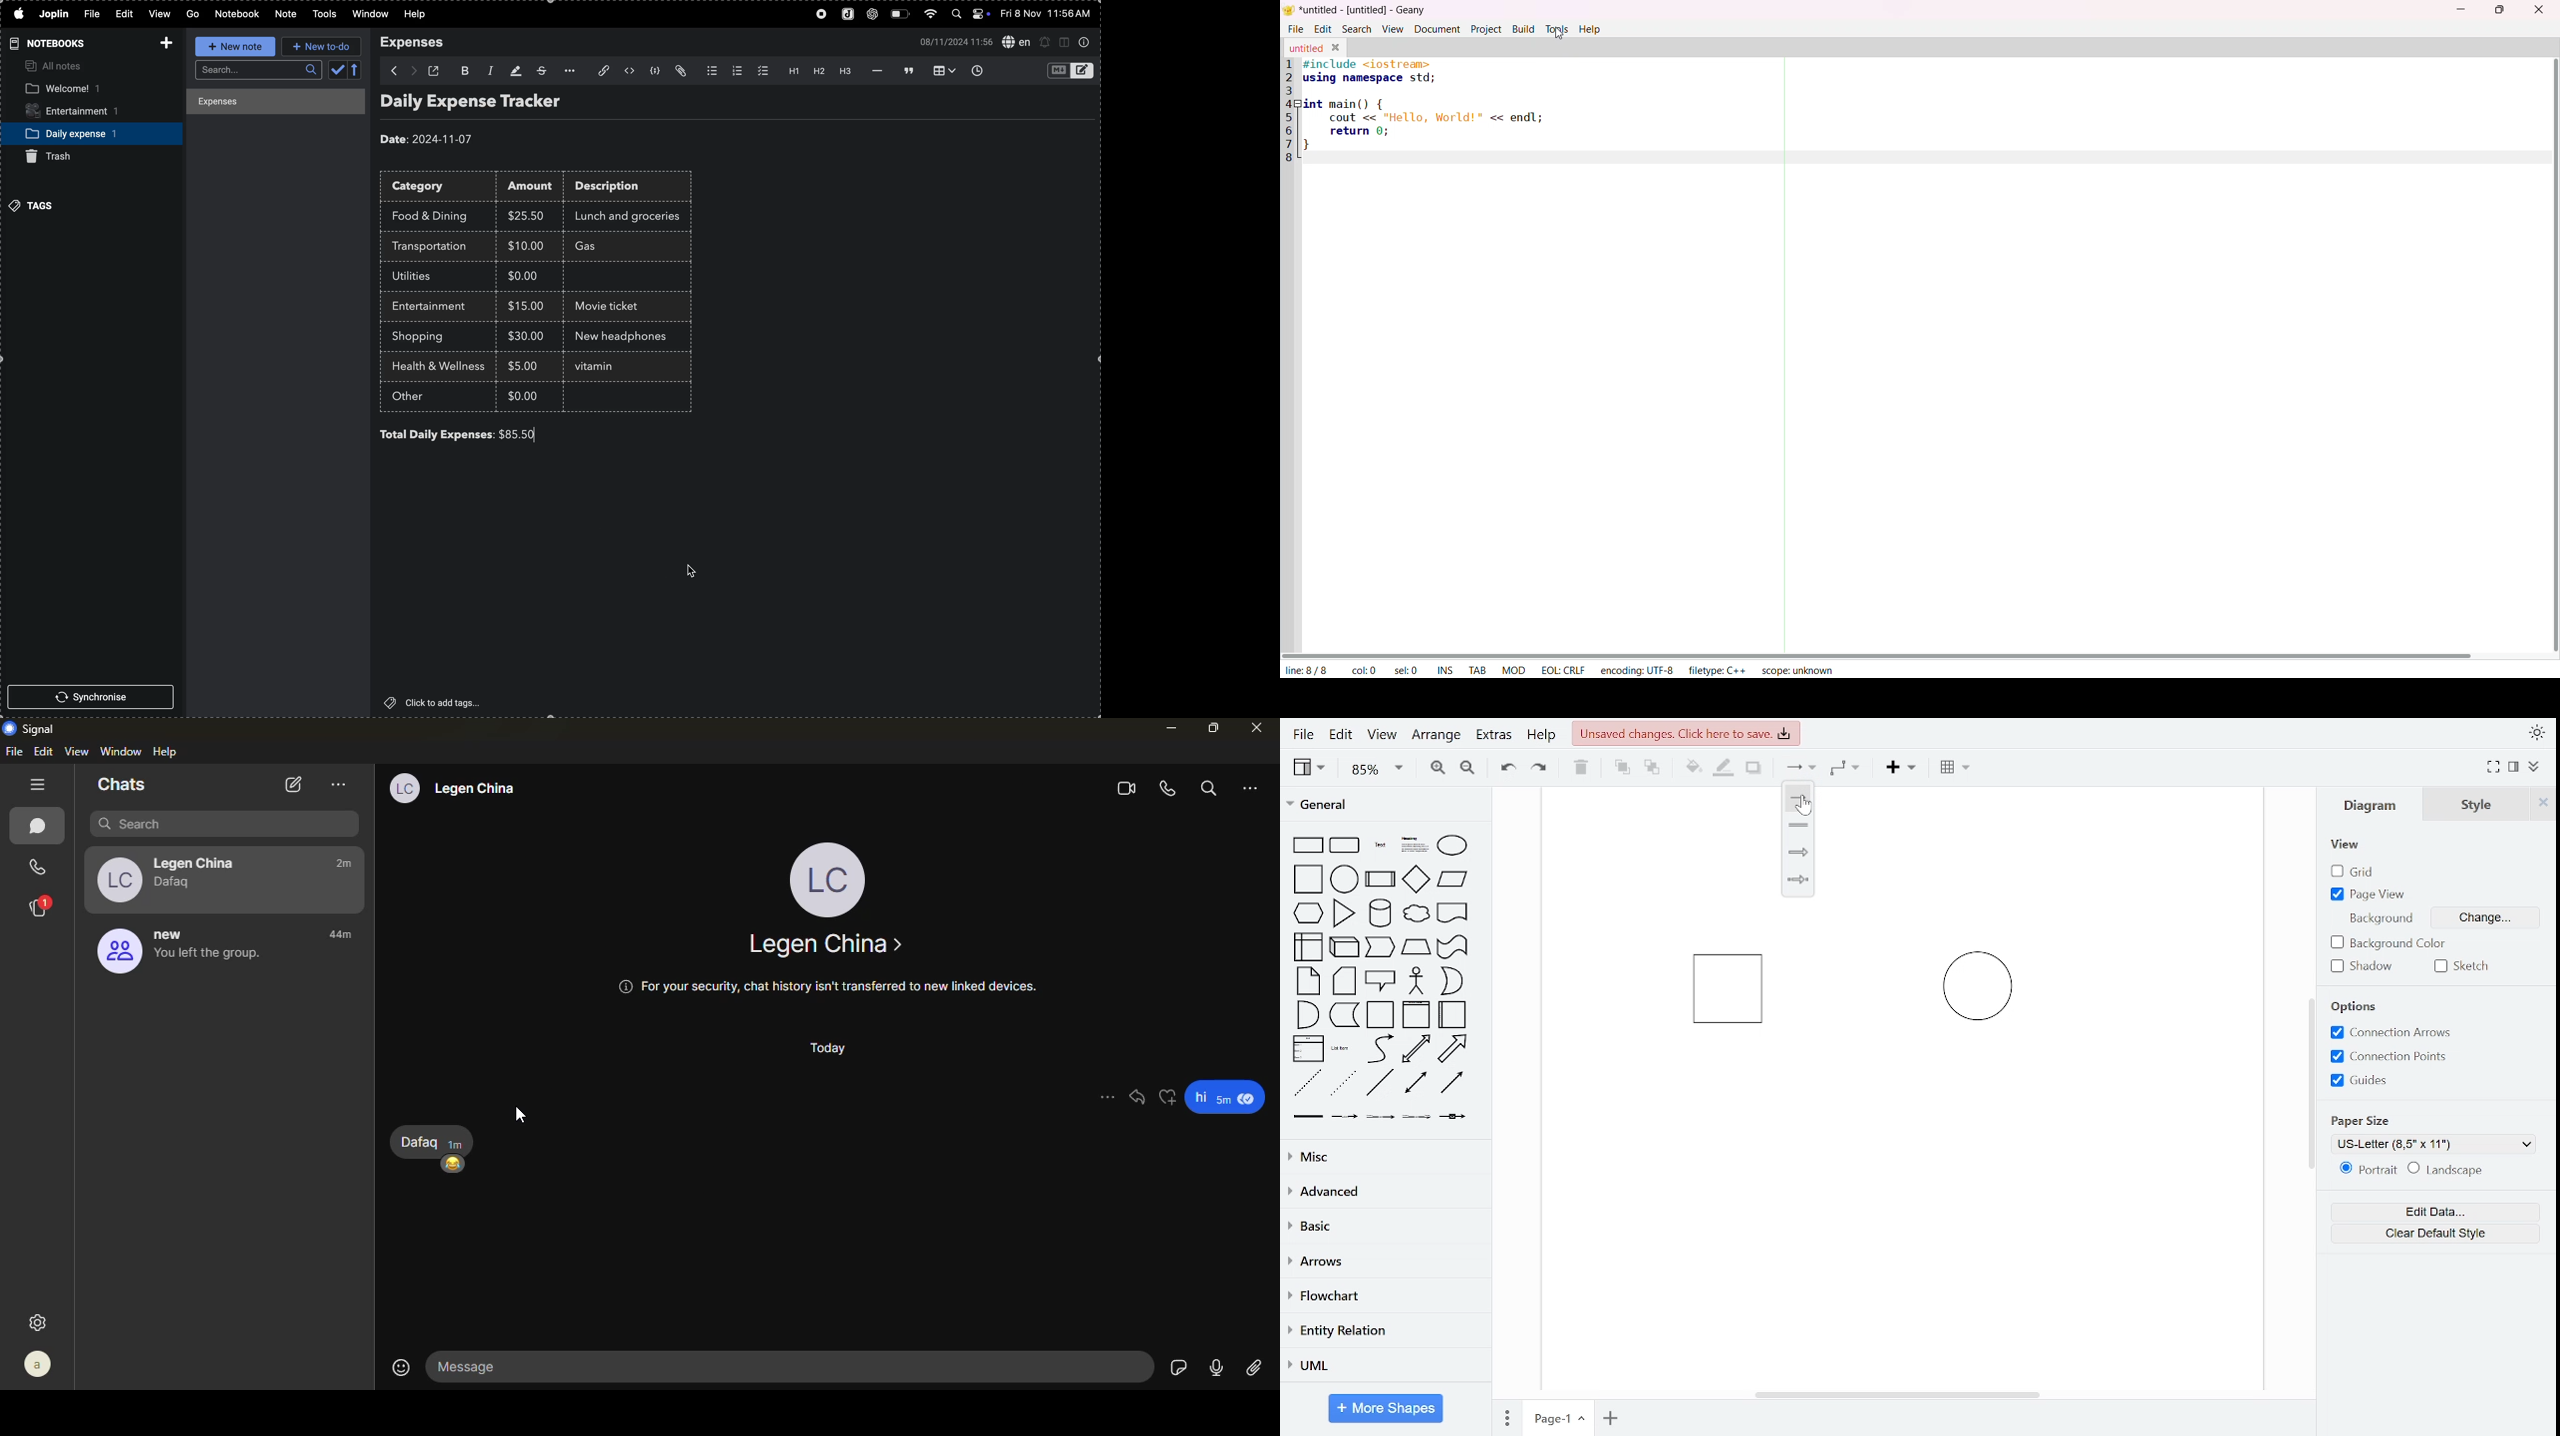  Describe the element at coordinates (1799, 799) in the screenshot. I see `line` at that location.